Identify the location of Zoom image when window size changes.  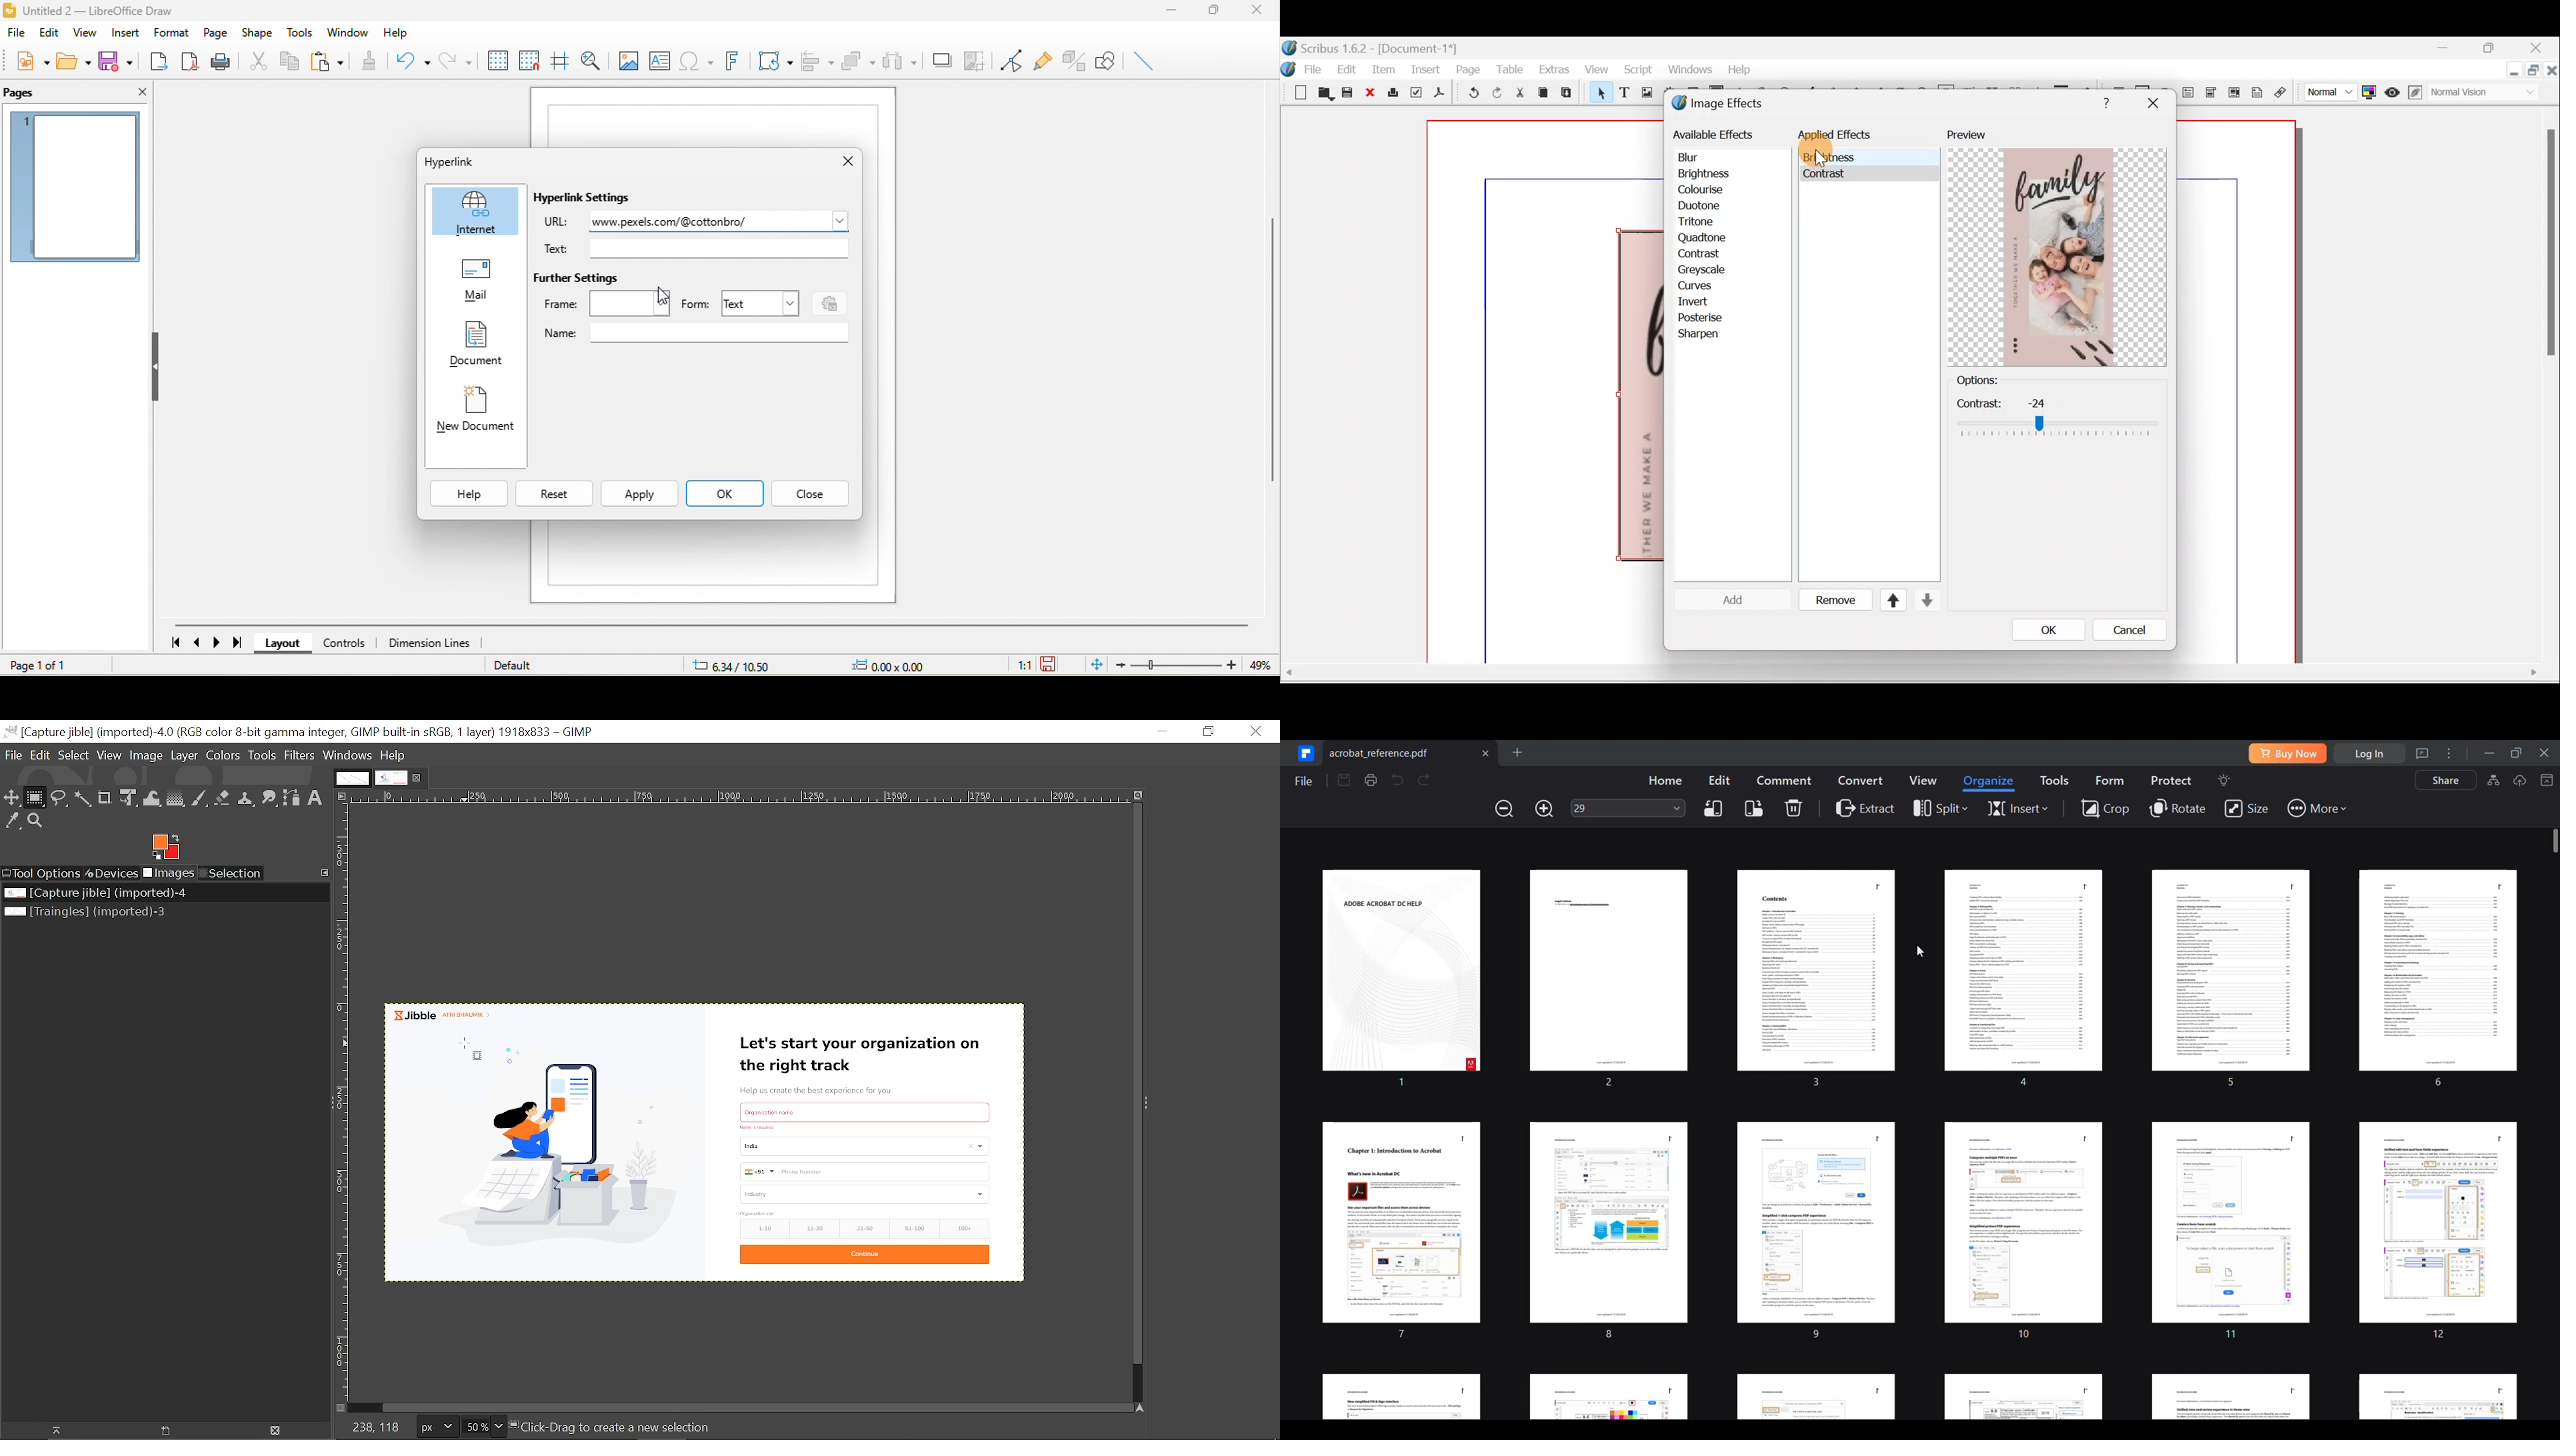
(1136, 795).